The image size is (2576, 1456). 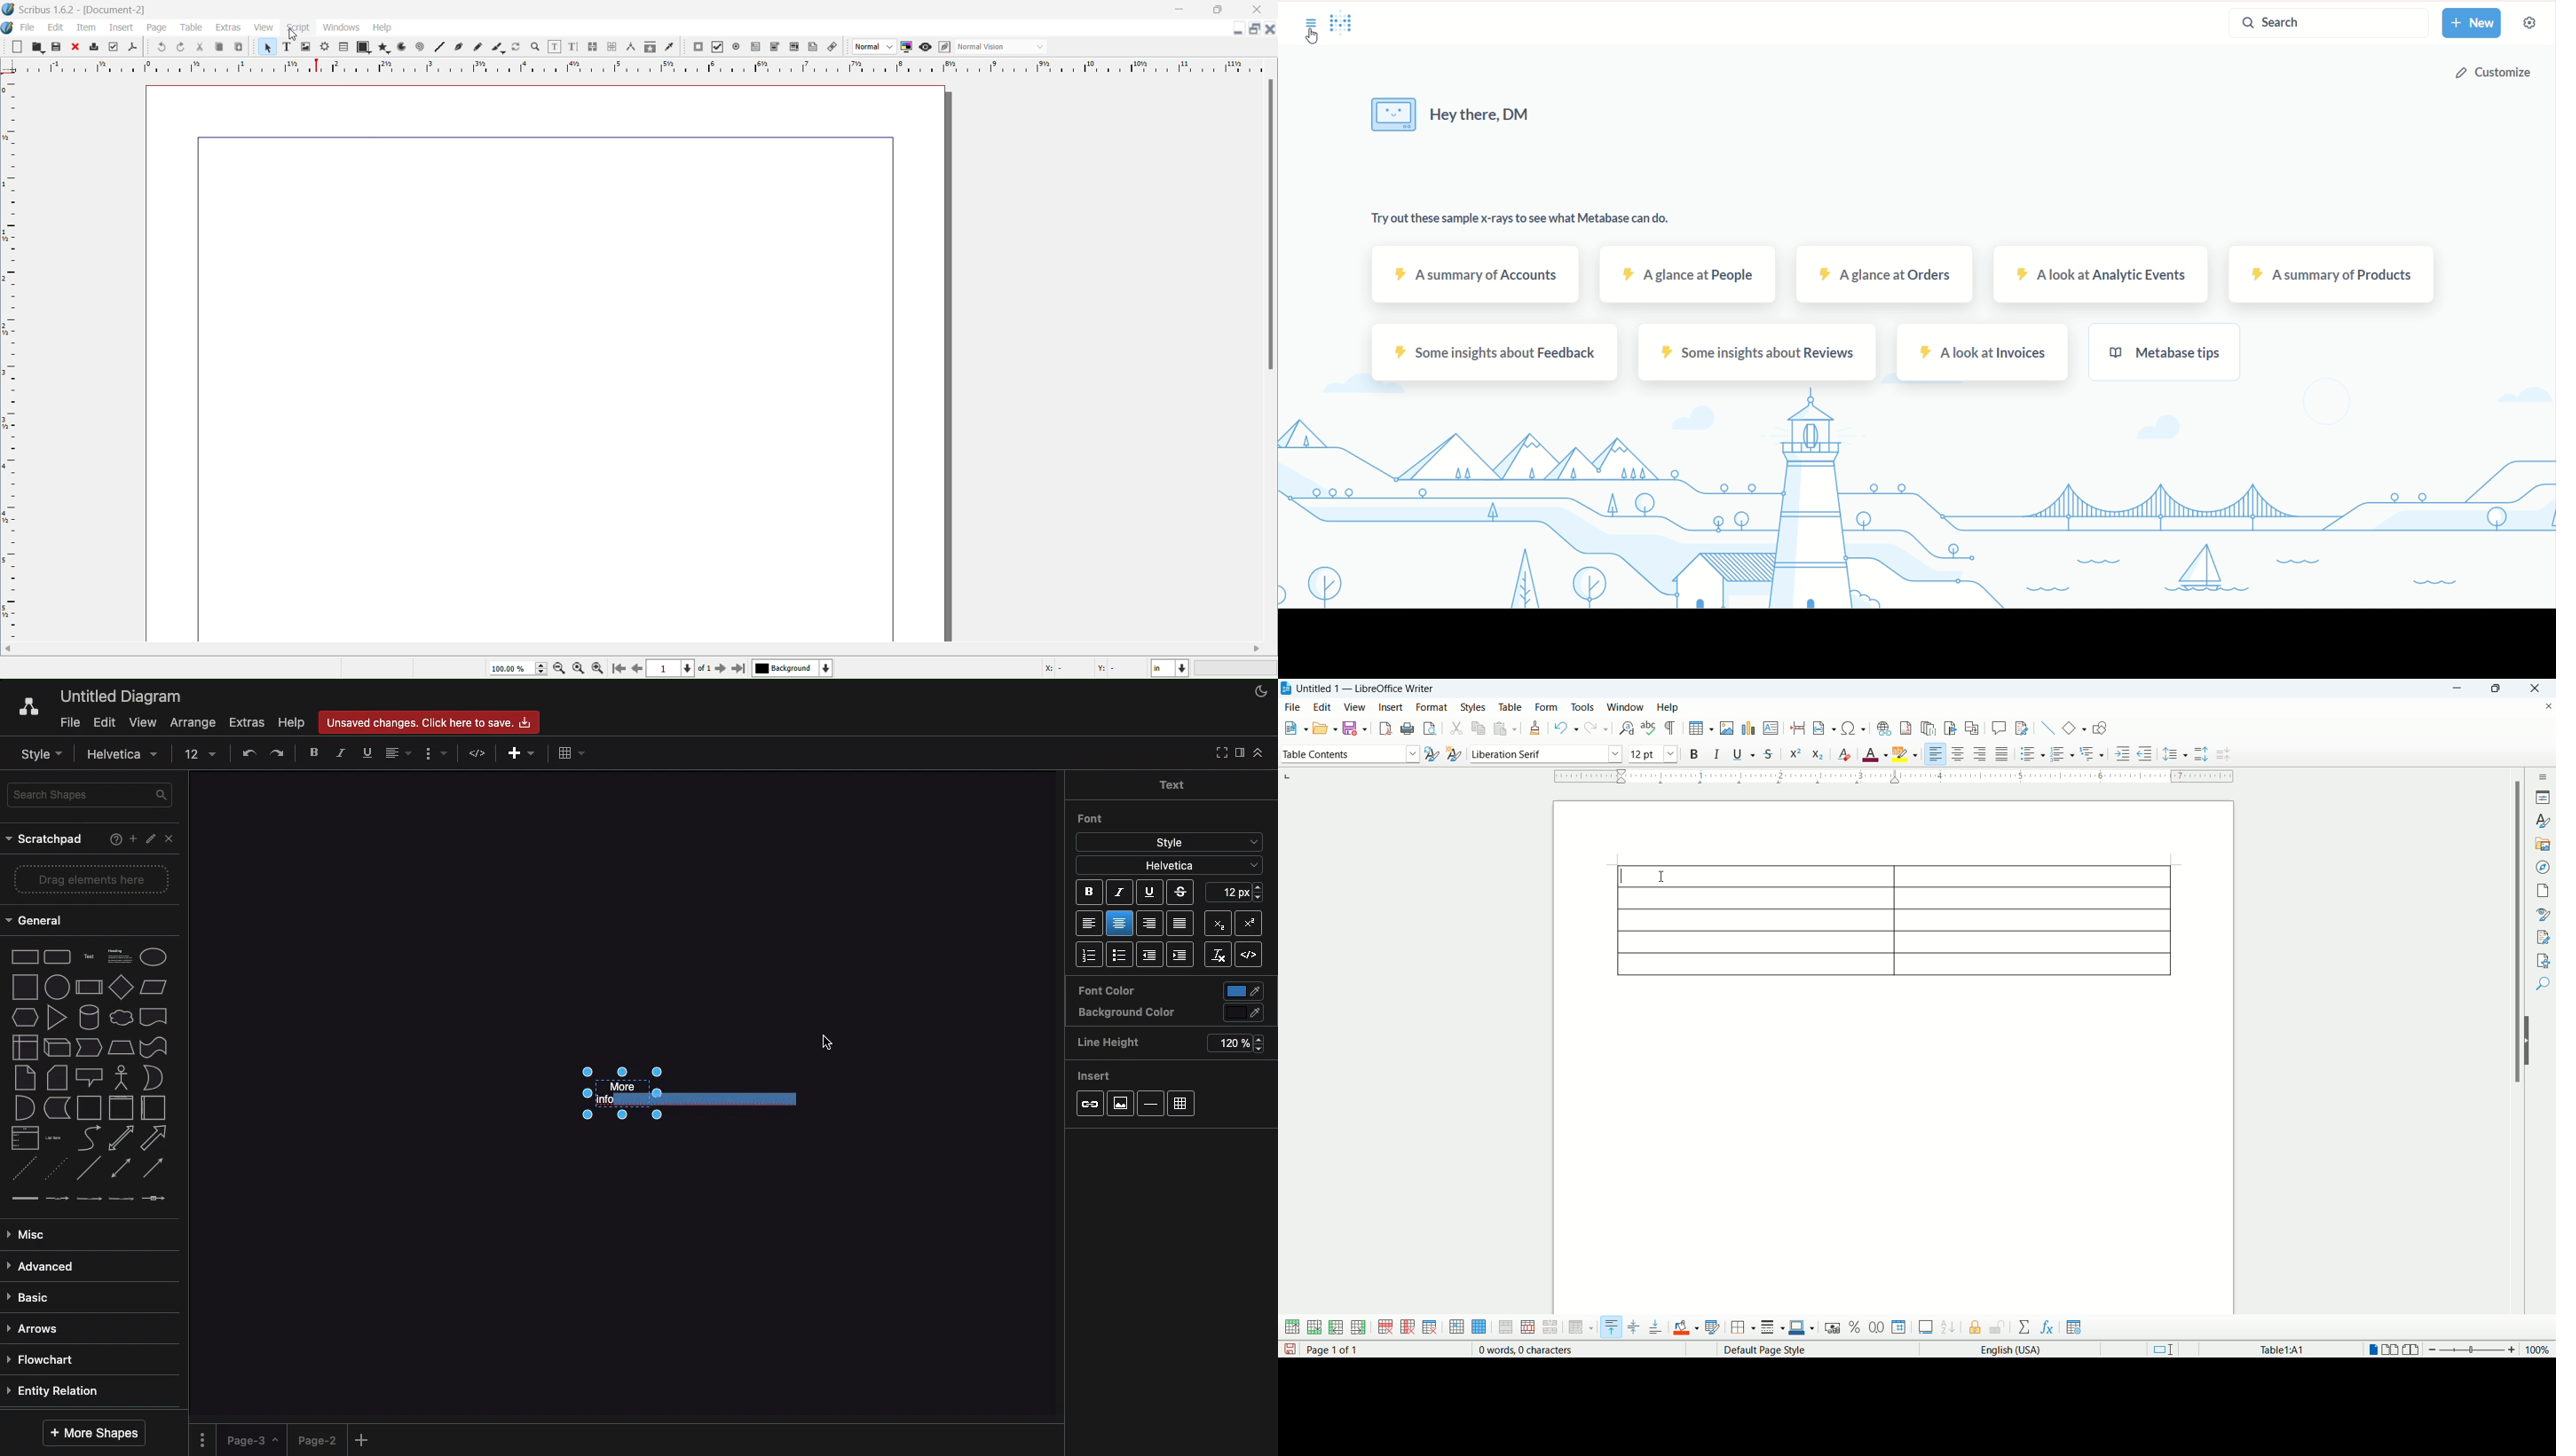 What do you see at coordinates (1906, 754) in the screenshot?
I see `character highlighting color` at bounding box center [1906, 754].